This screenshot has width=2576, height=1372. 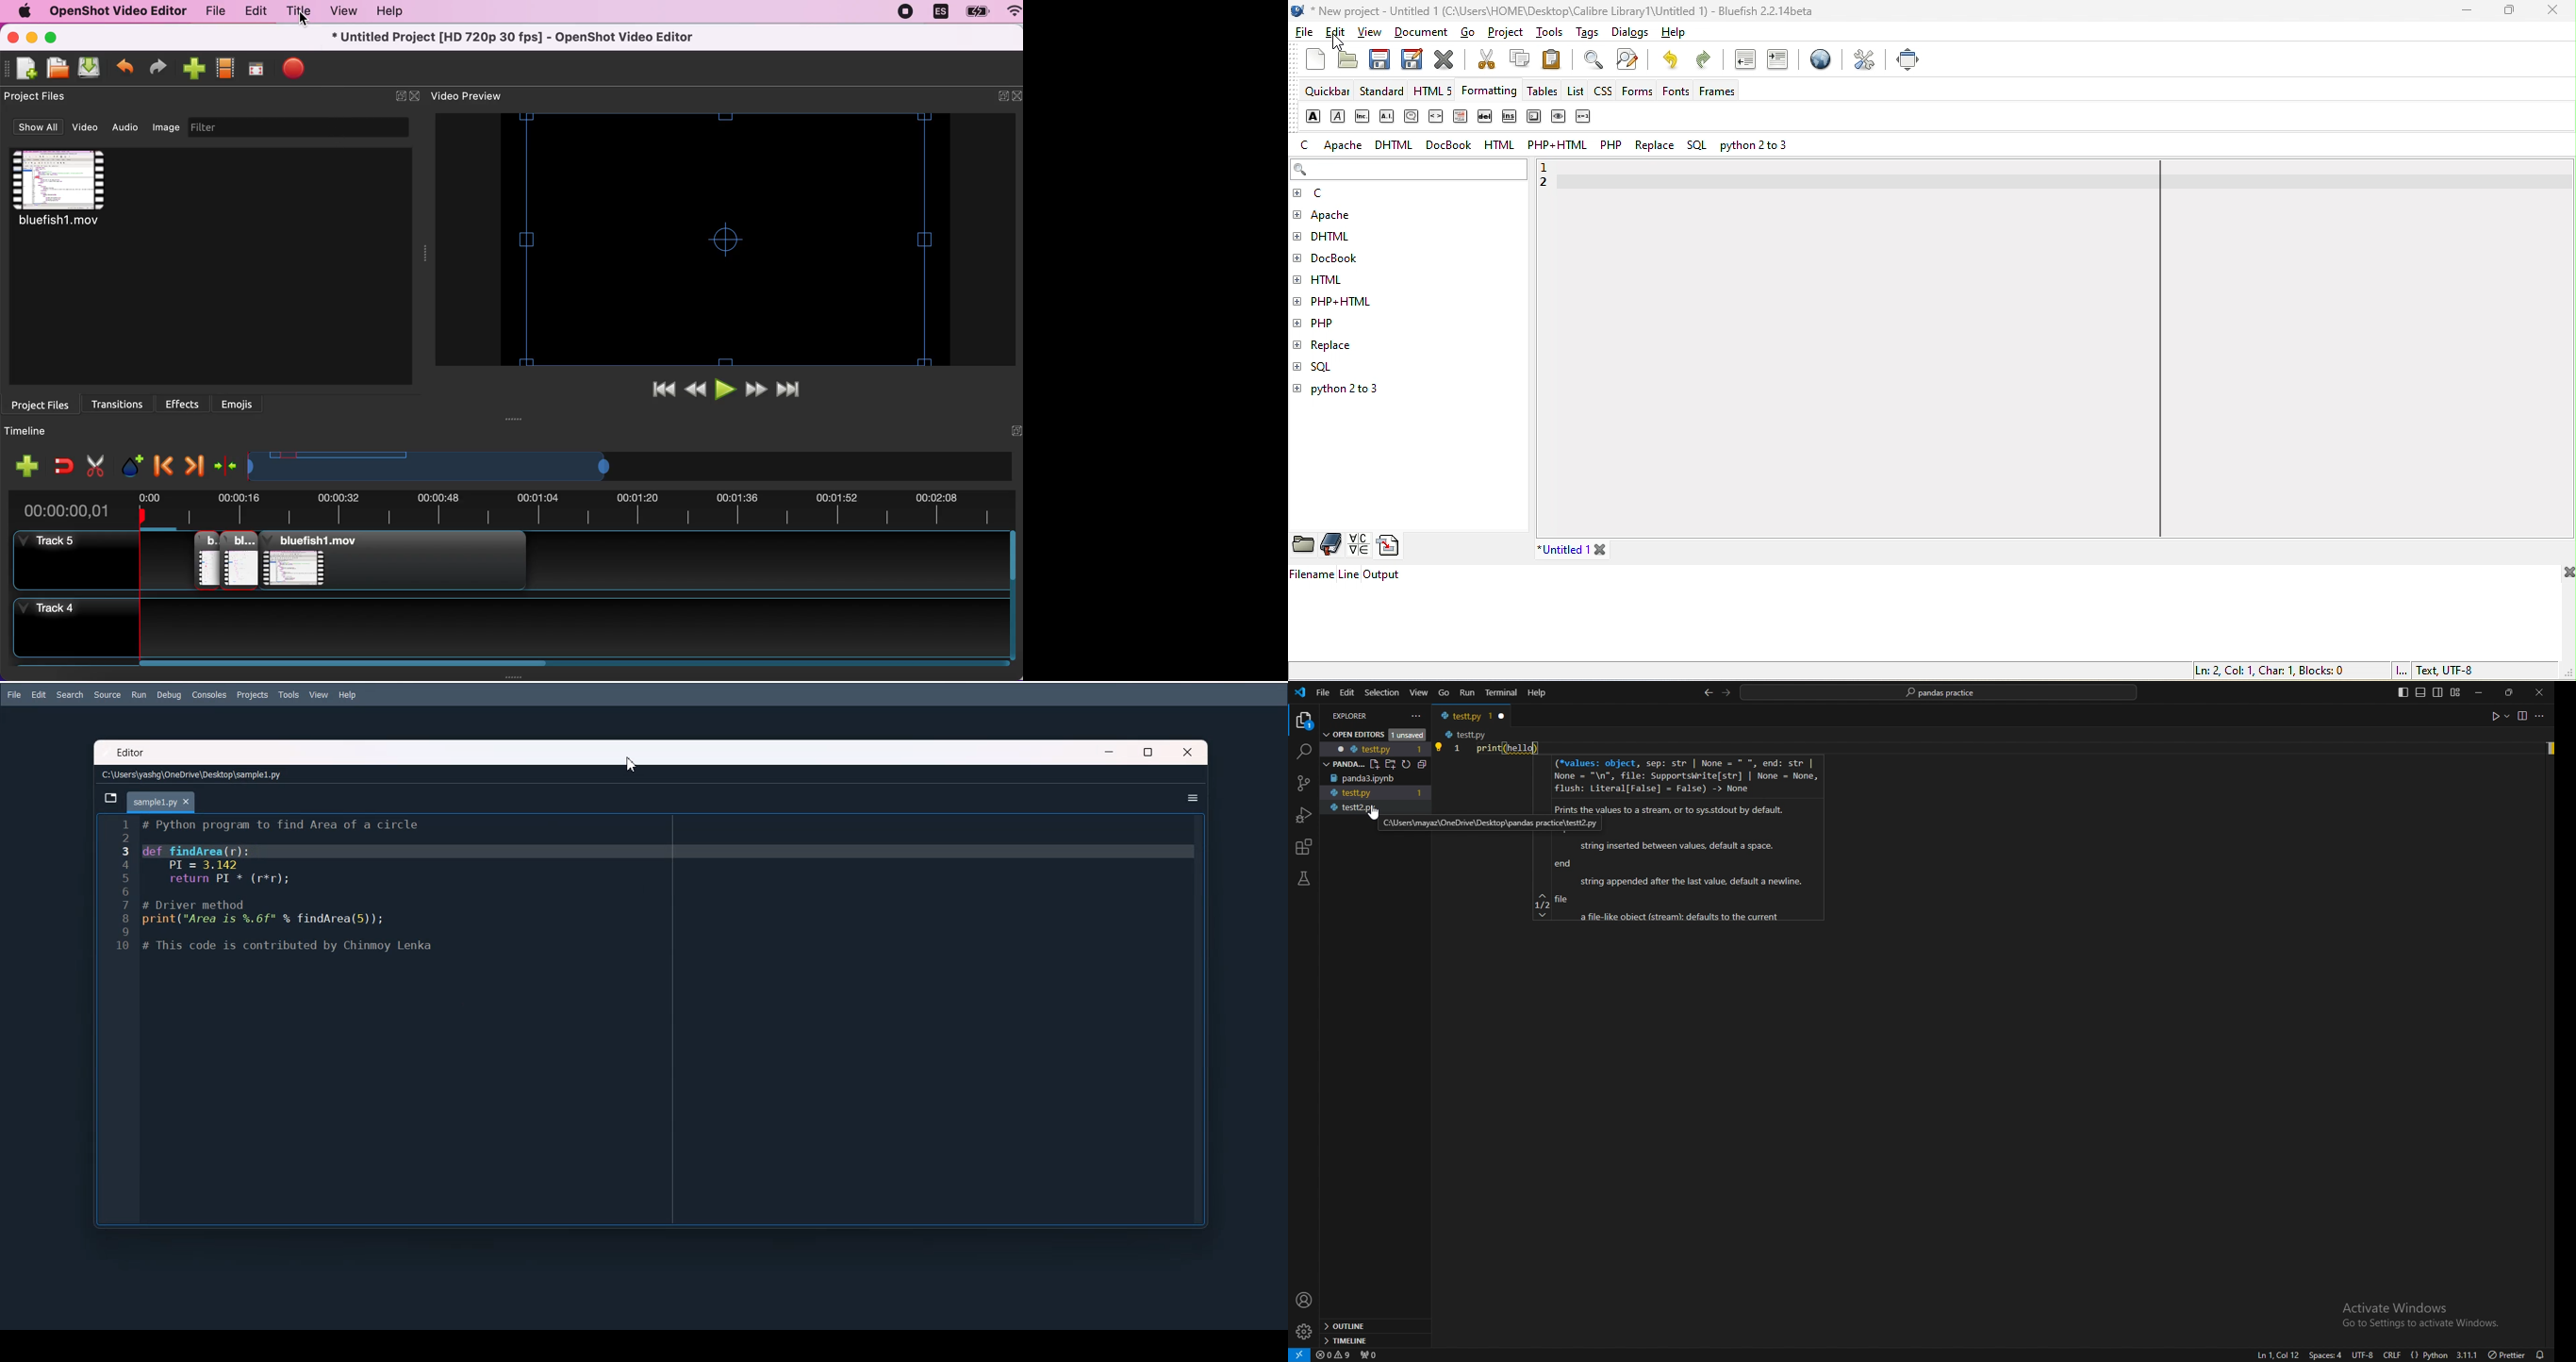 I want to click on File Path address, so click(x=191, y=776).